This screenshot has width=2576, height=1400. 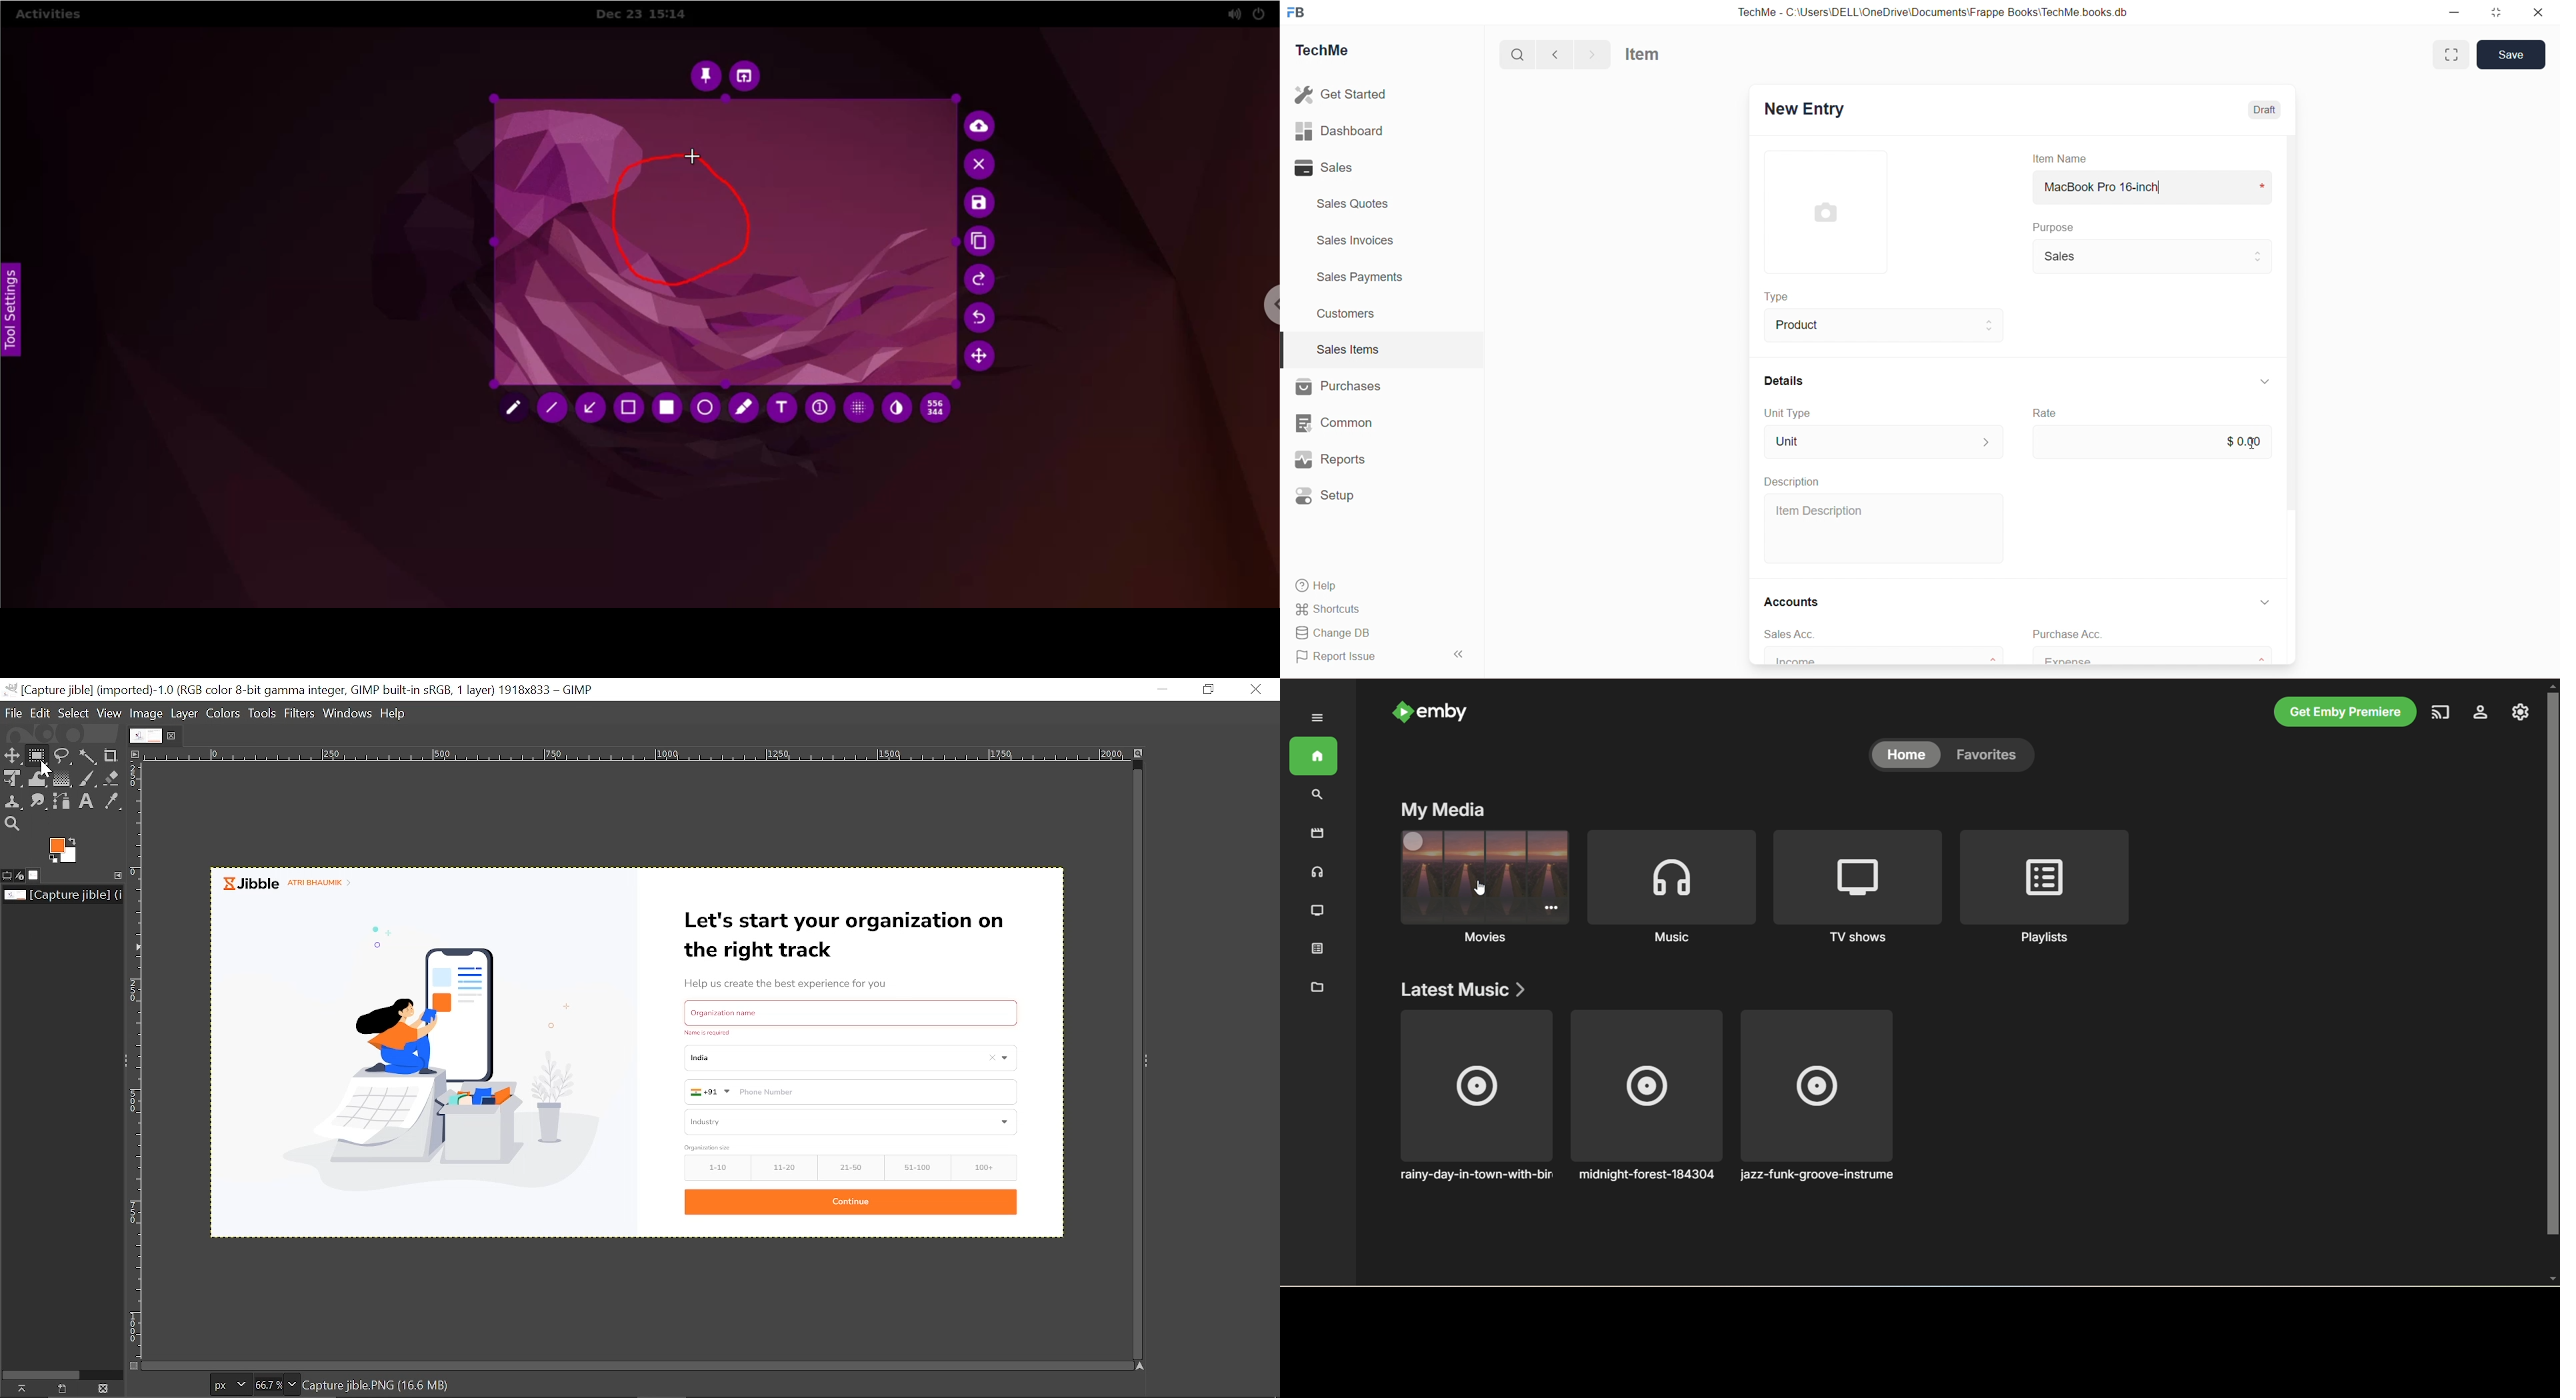 What do you see at coordinates (1358, 241) in the screenshot?
I see `Sales invoices` at bounding box center [1358, 241].